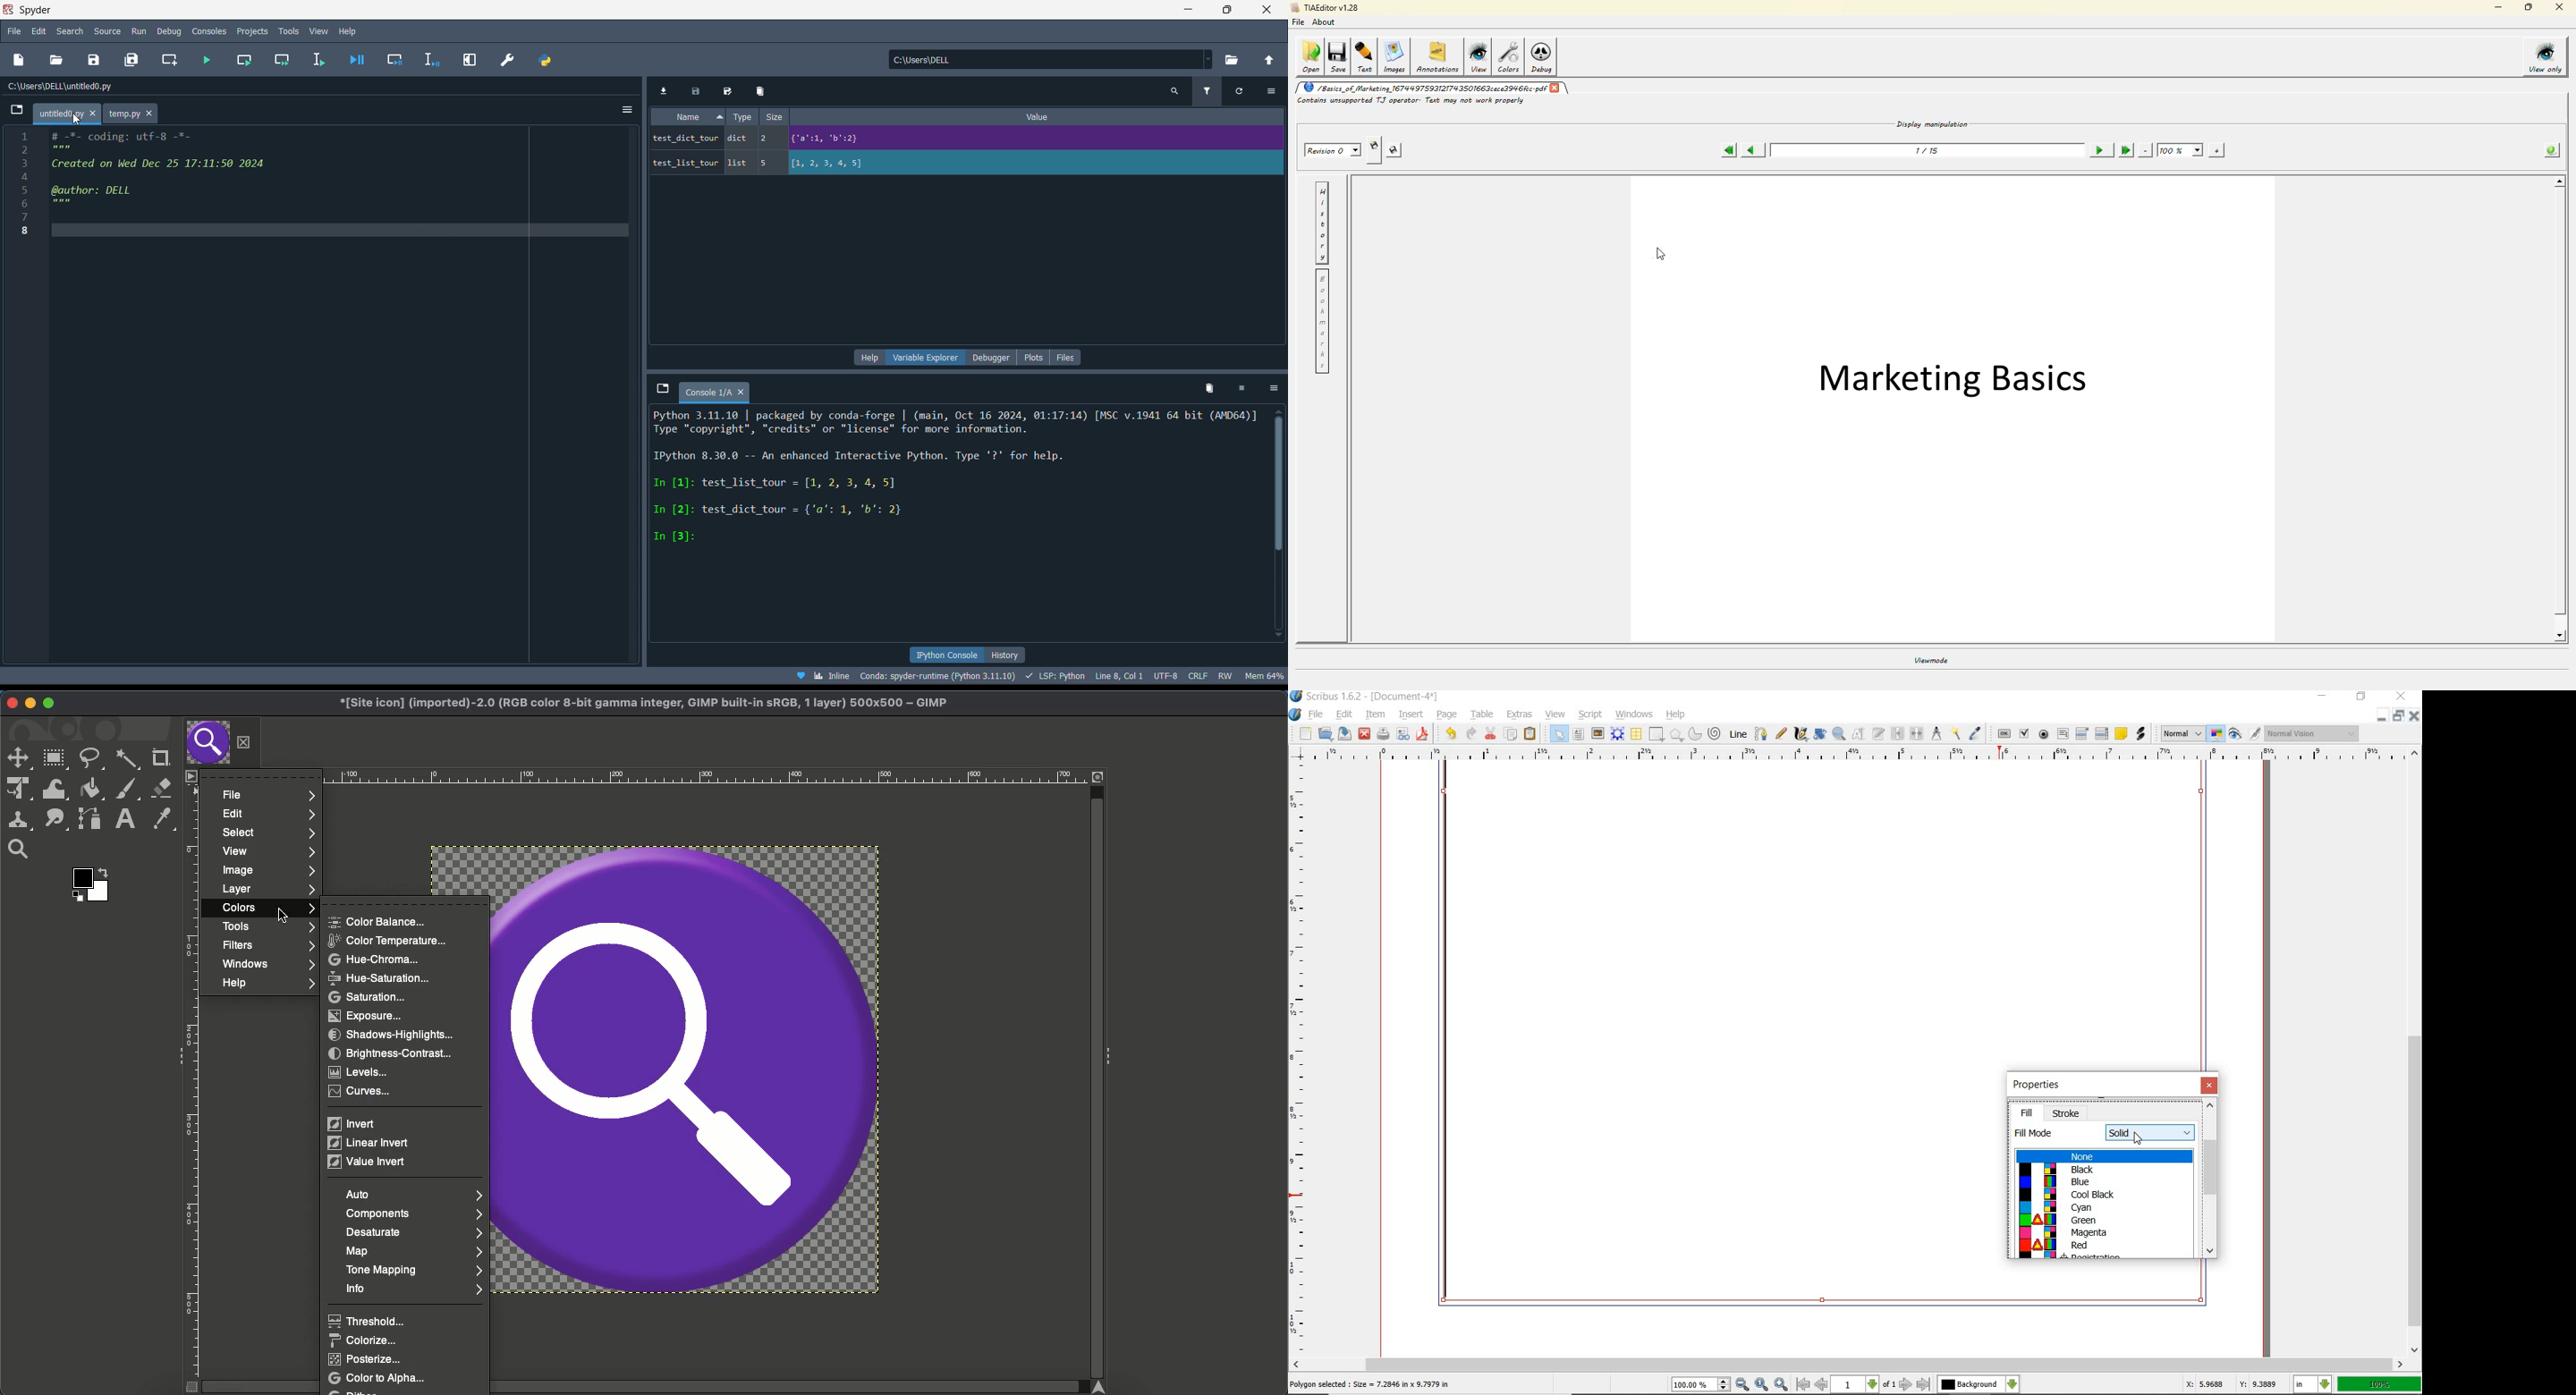  What do you see at coordinates (1598, 735) in the screenshot?
I see `image frame` at bounding box center [1598, 735].